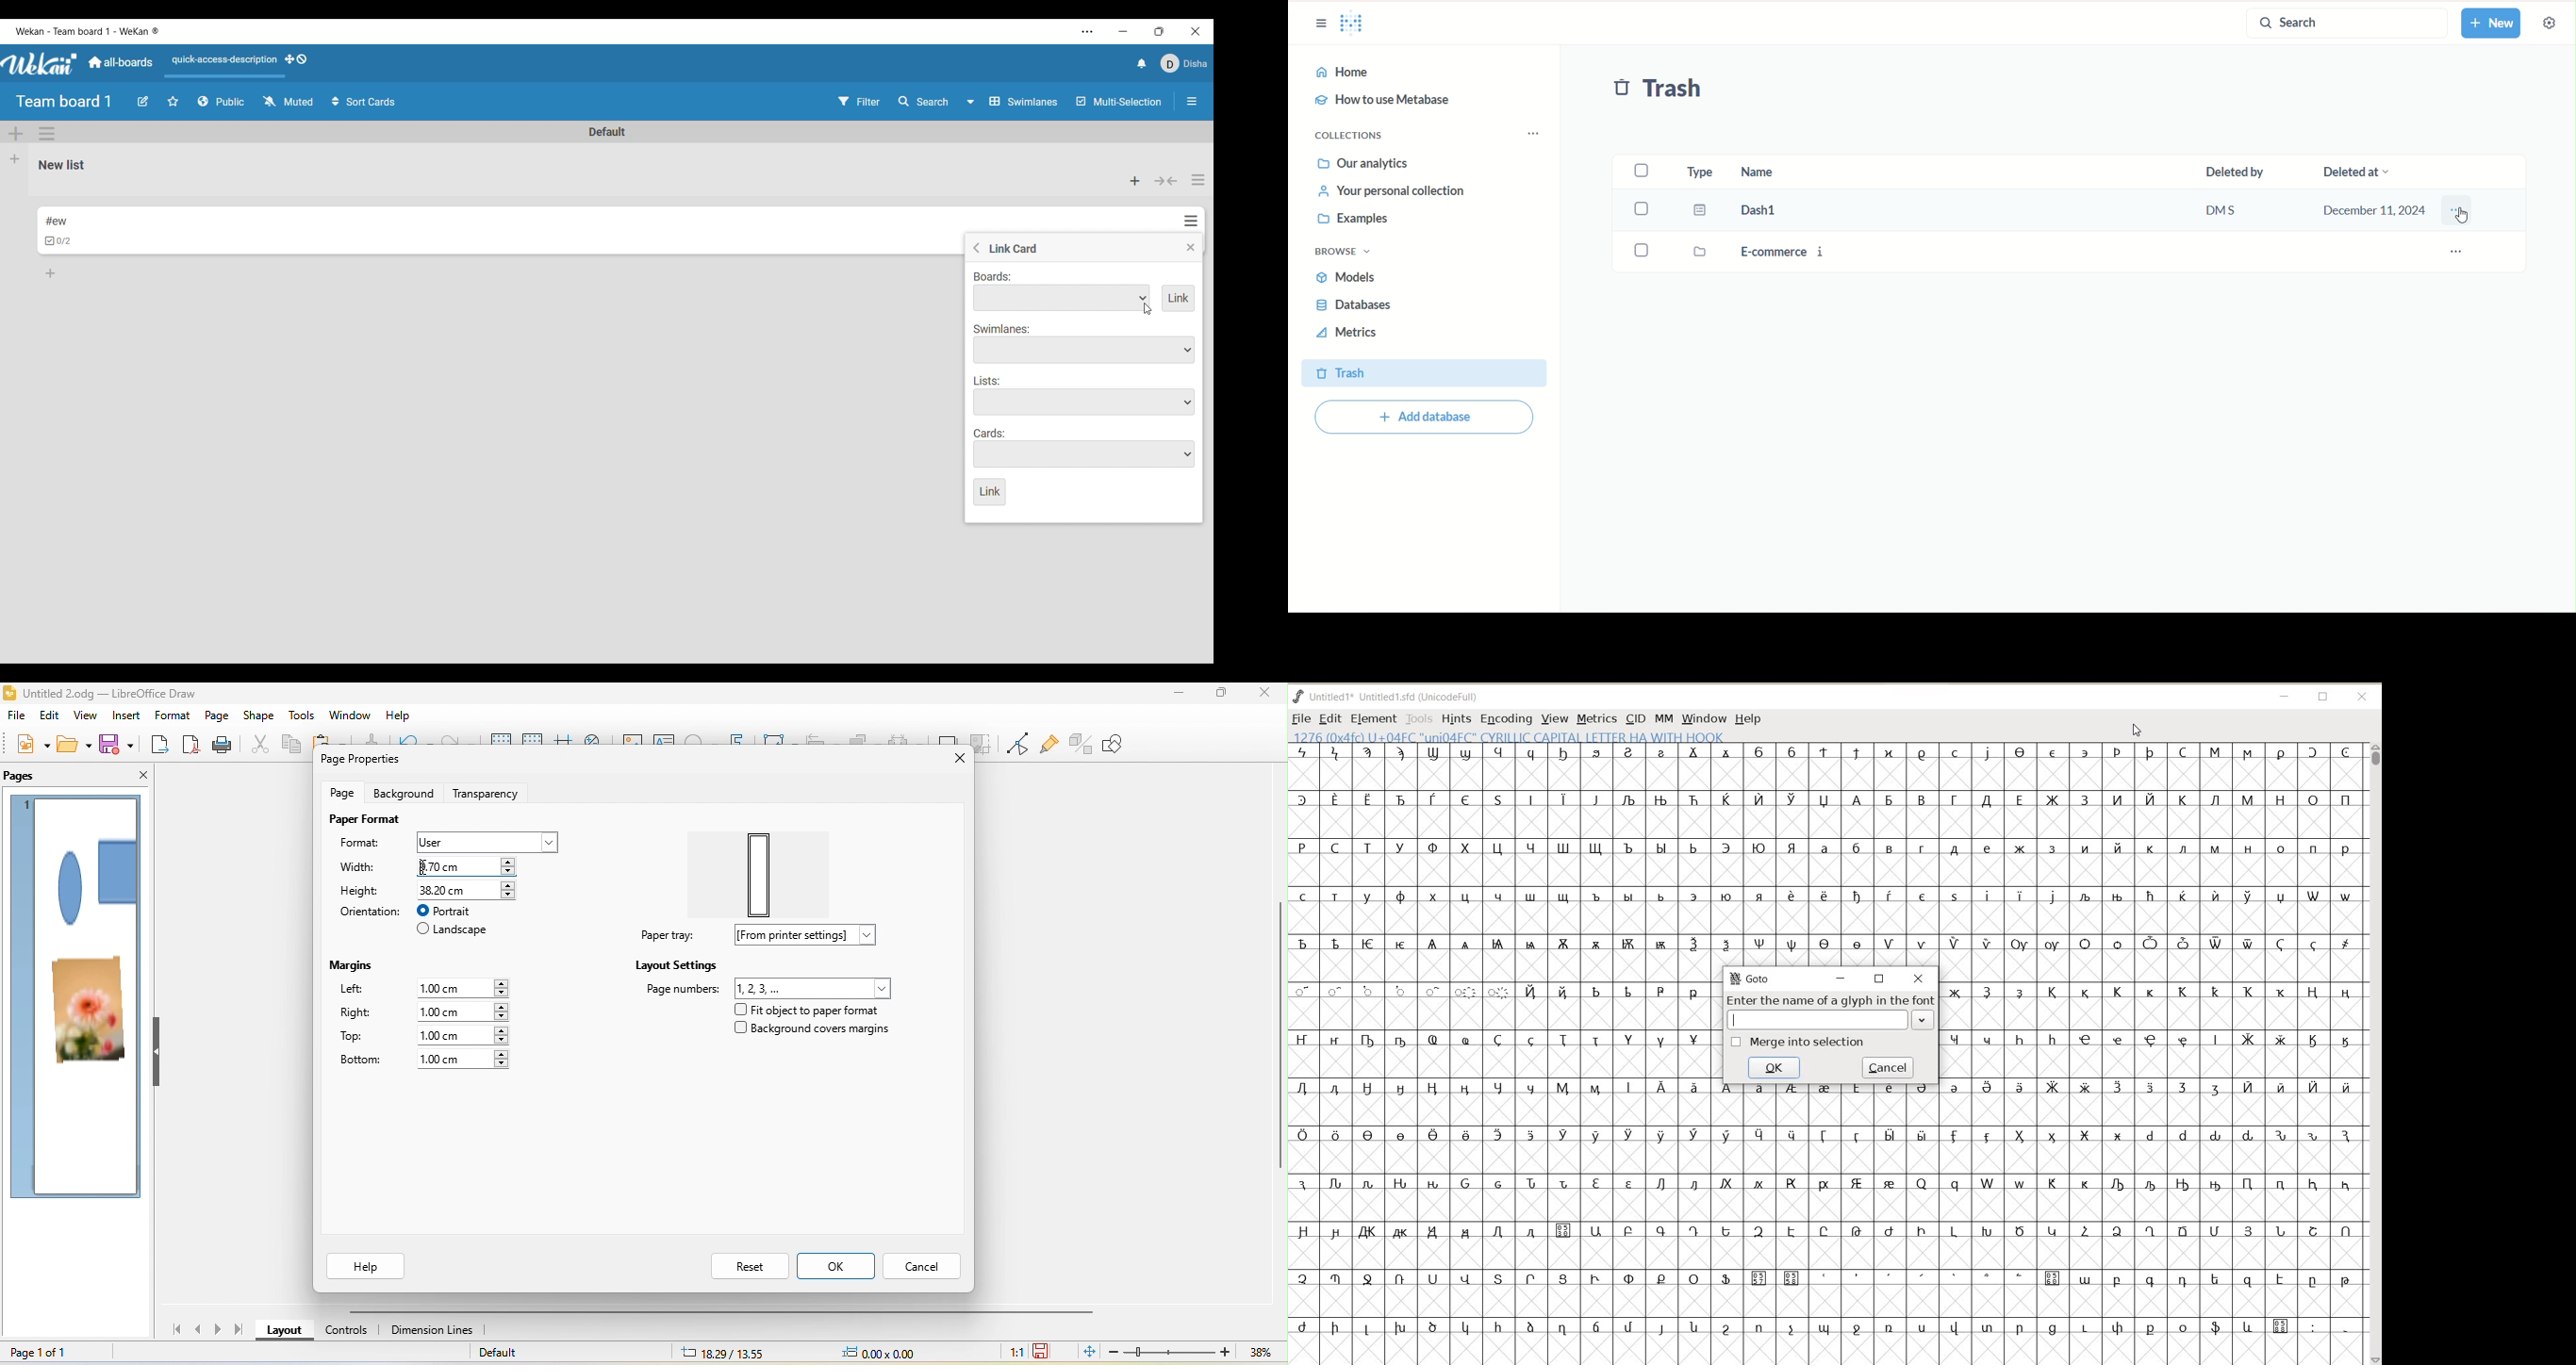  What do you see at coordinates (471, 887) in the screenshot?
I see `38.20 cm` at bounding box center [471, 887].